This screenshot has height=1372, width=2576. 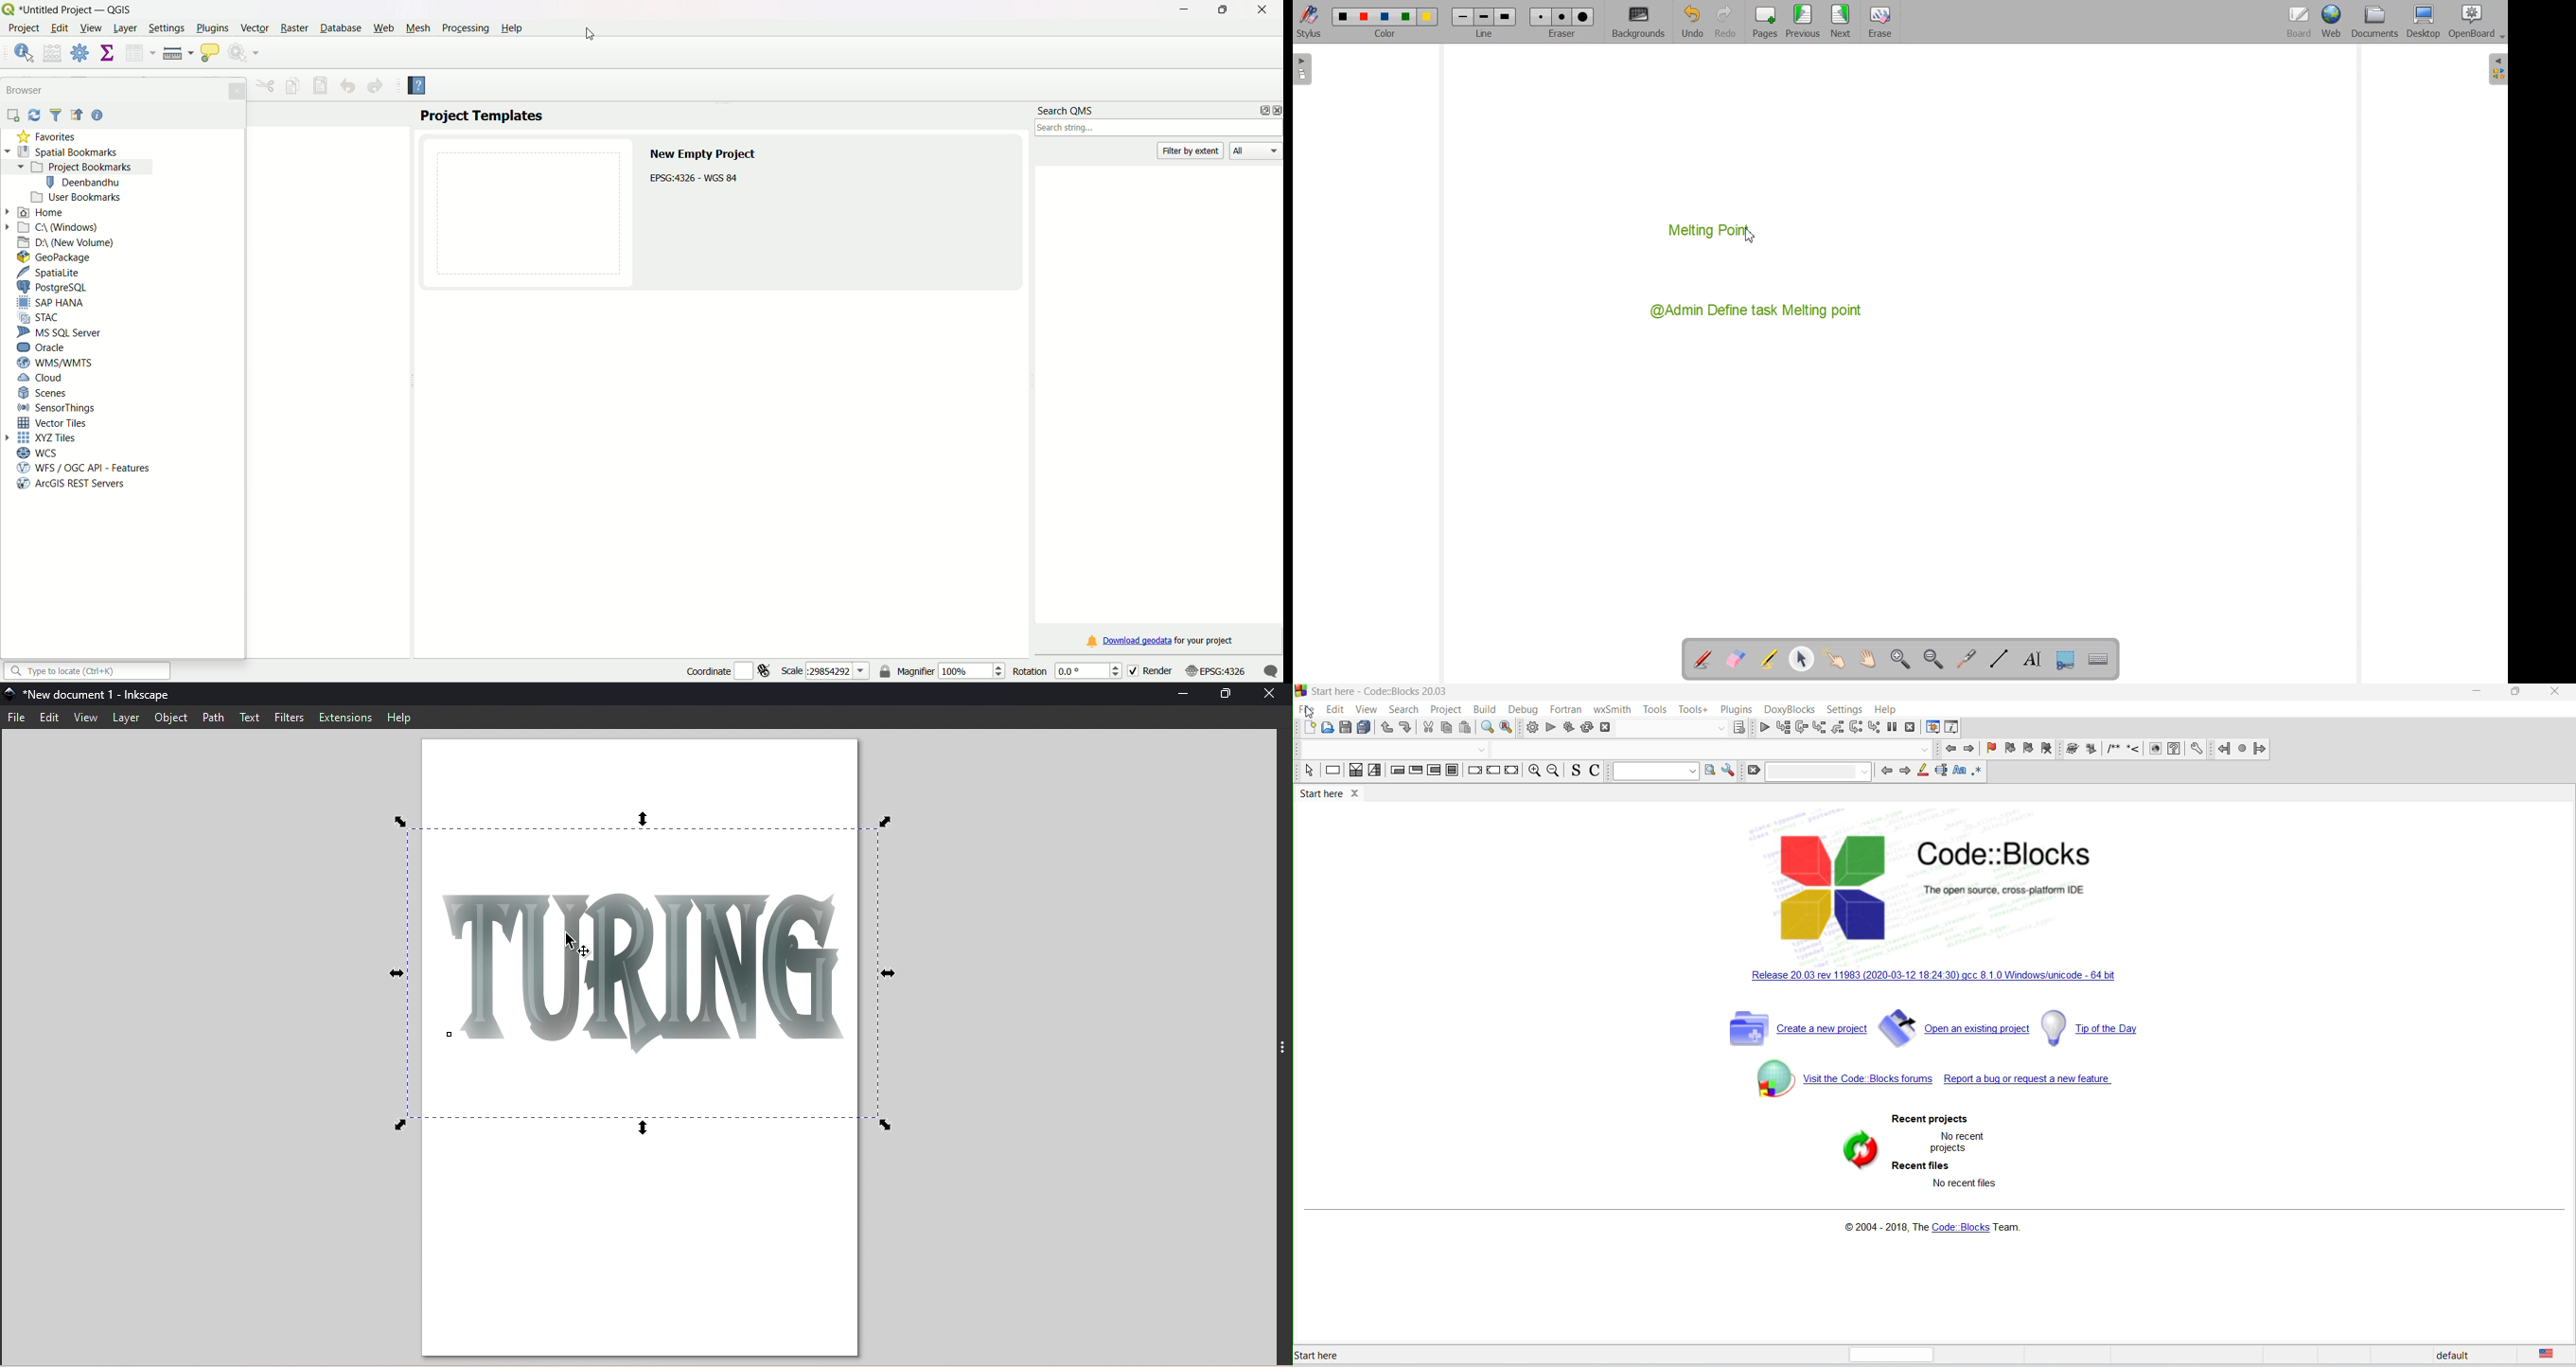 I want to click on close, so click(x=1276, y=111).